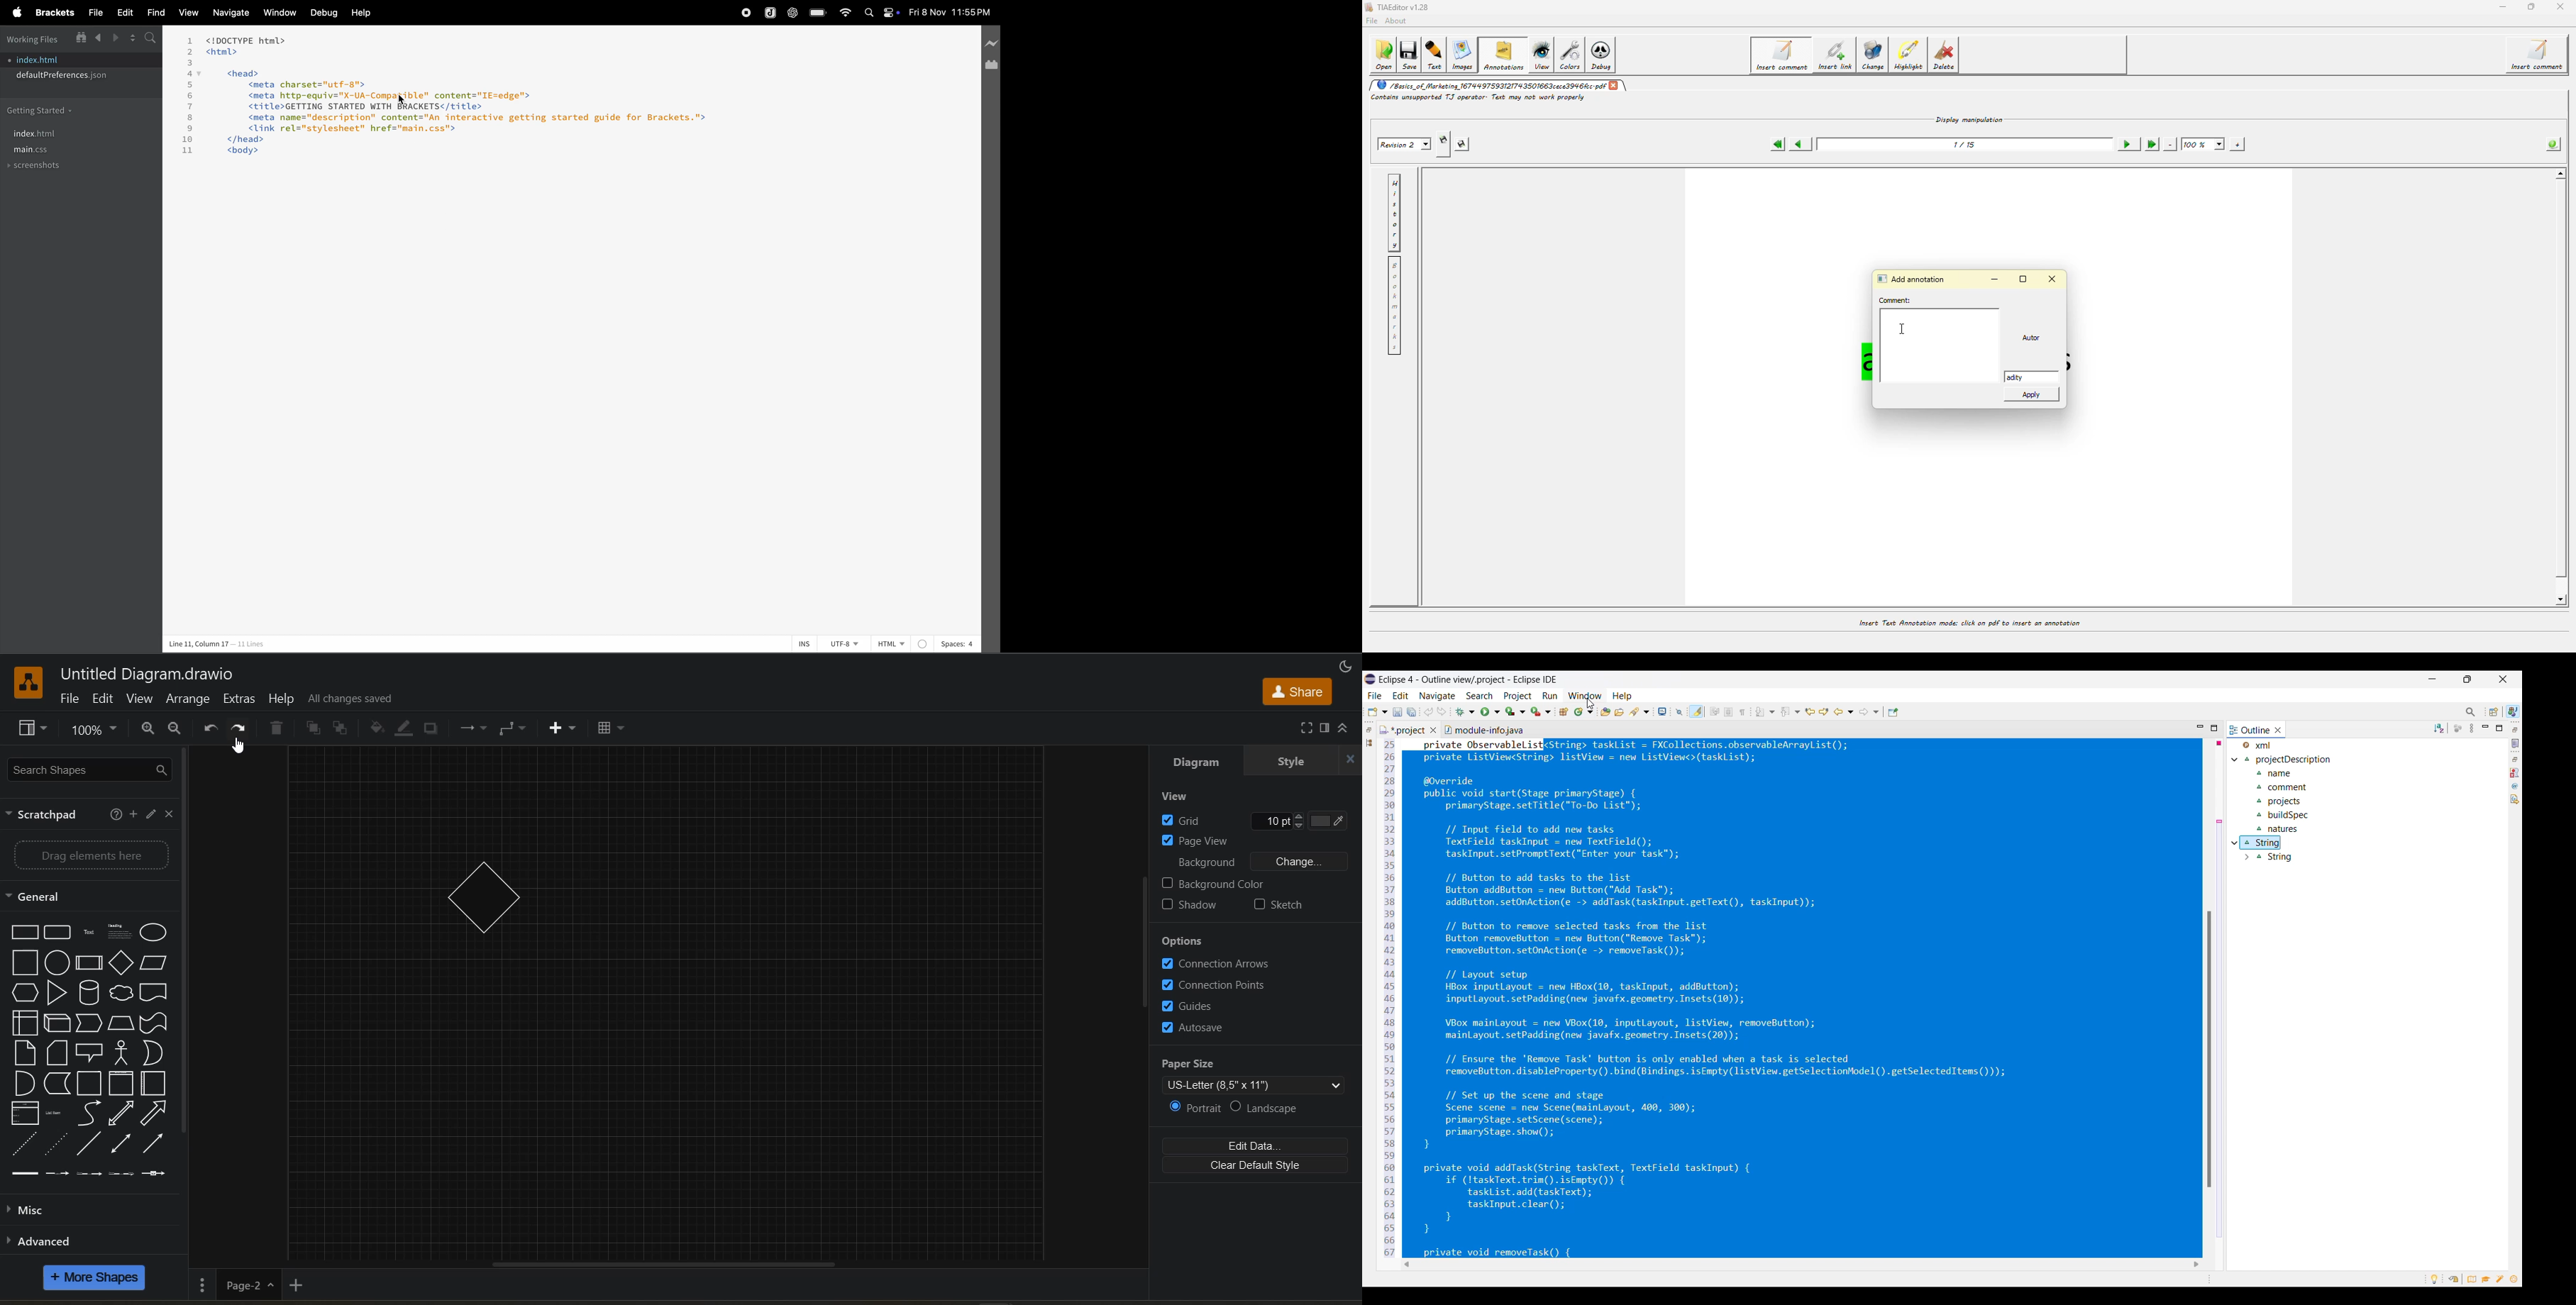  Describe the element at coordinates (1179, 798) in the screenshot. I see `view` at that location.